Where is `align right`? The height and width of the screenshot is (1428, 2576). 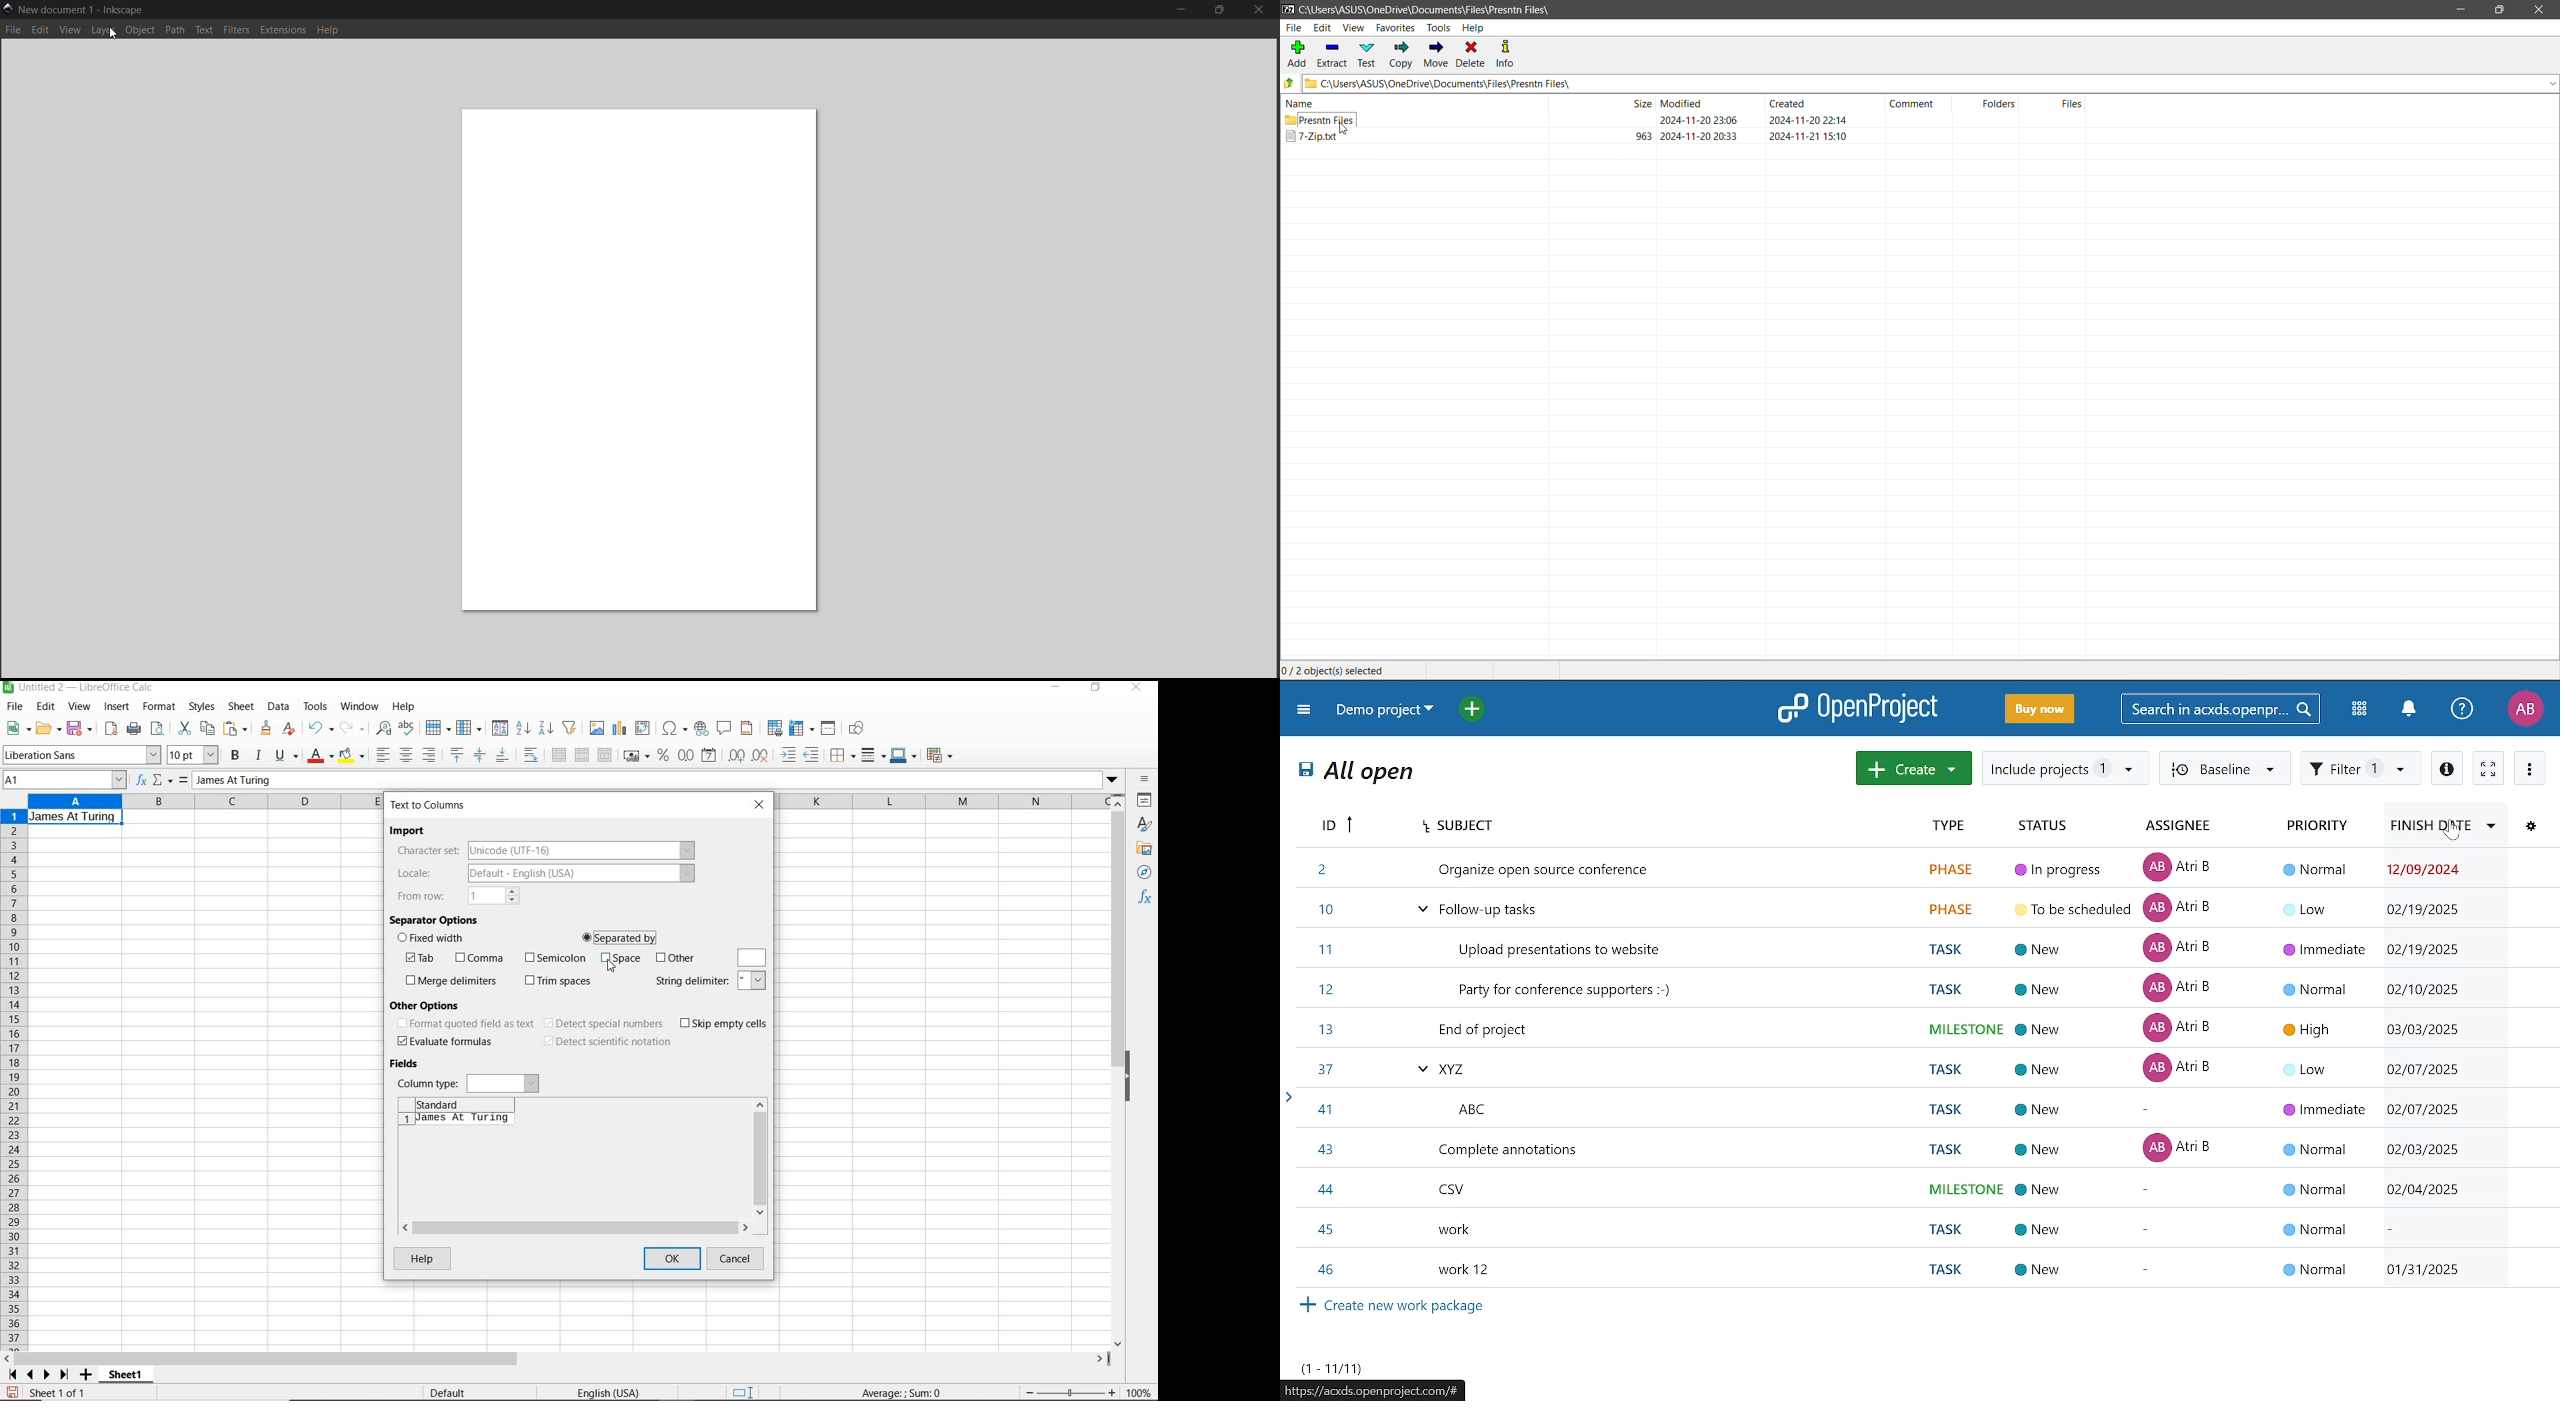
align right is located at coordinates (430, 756).